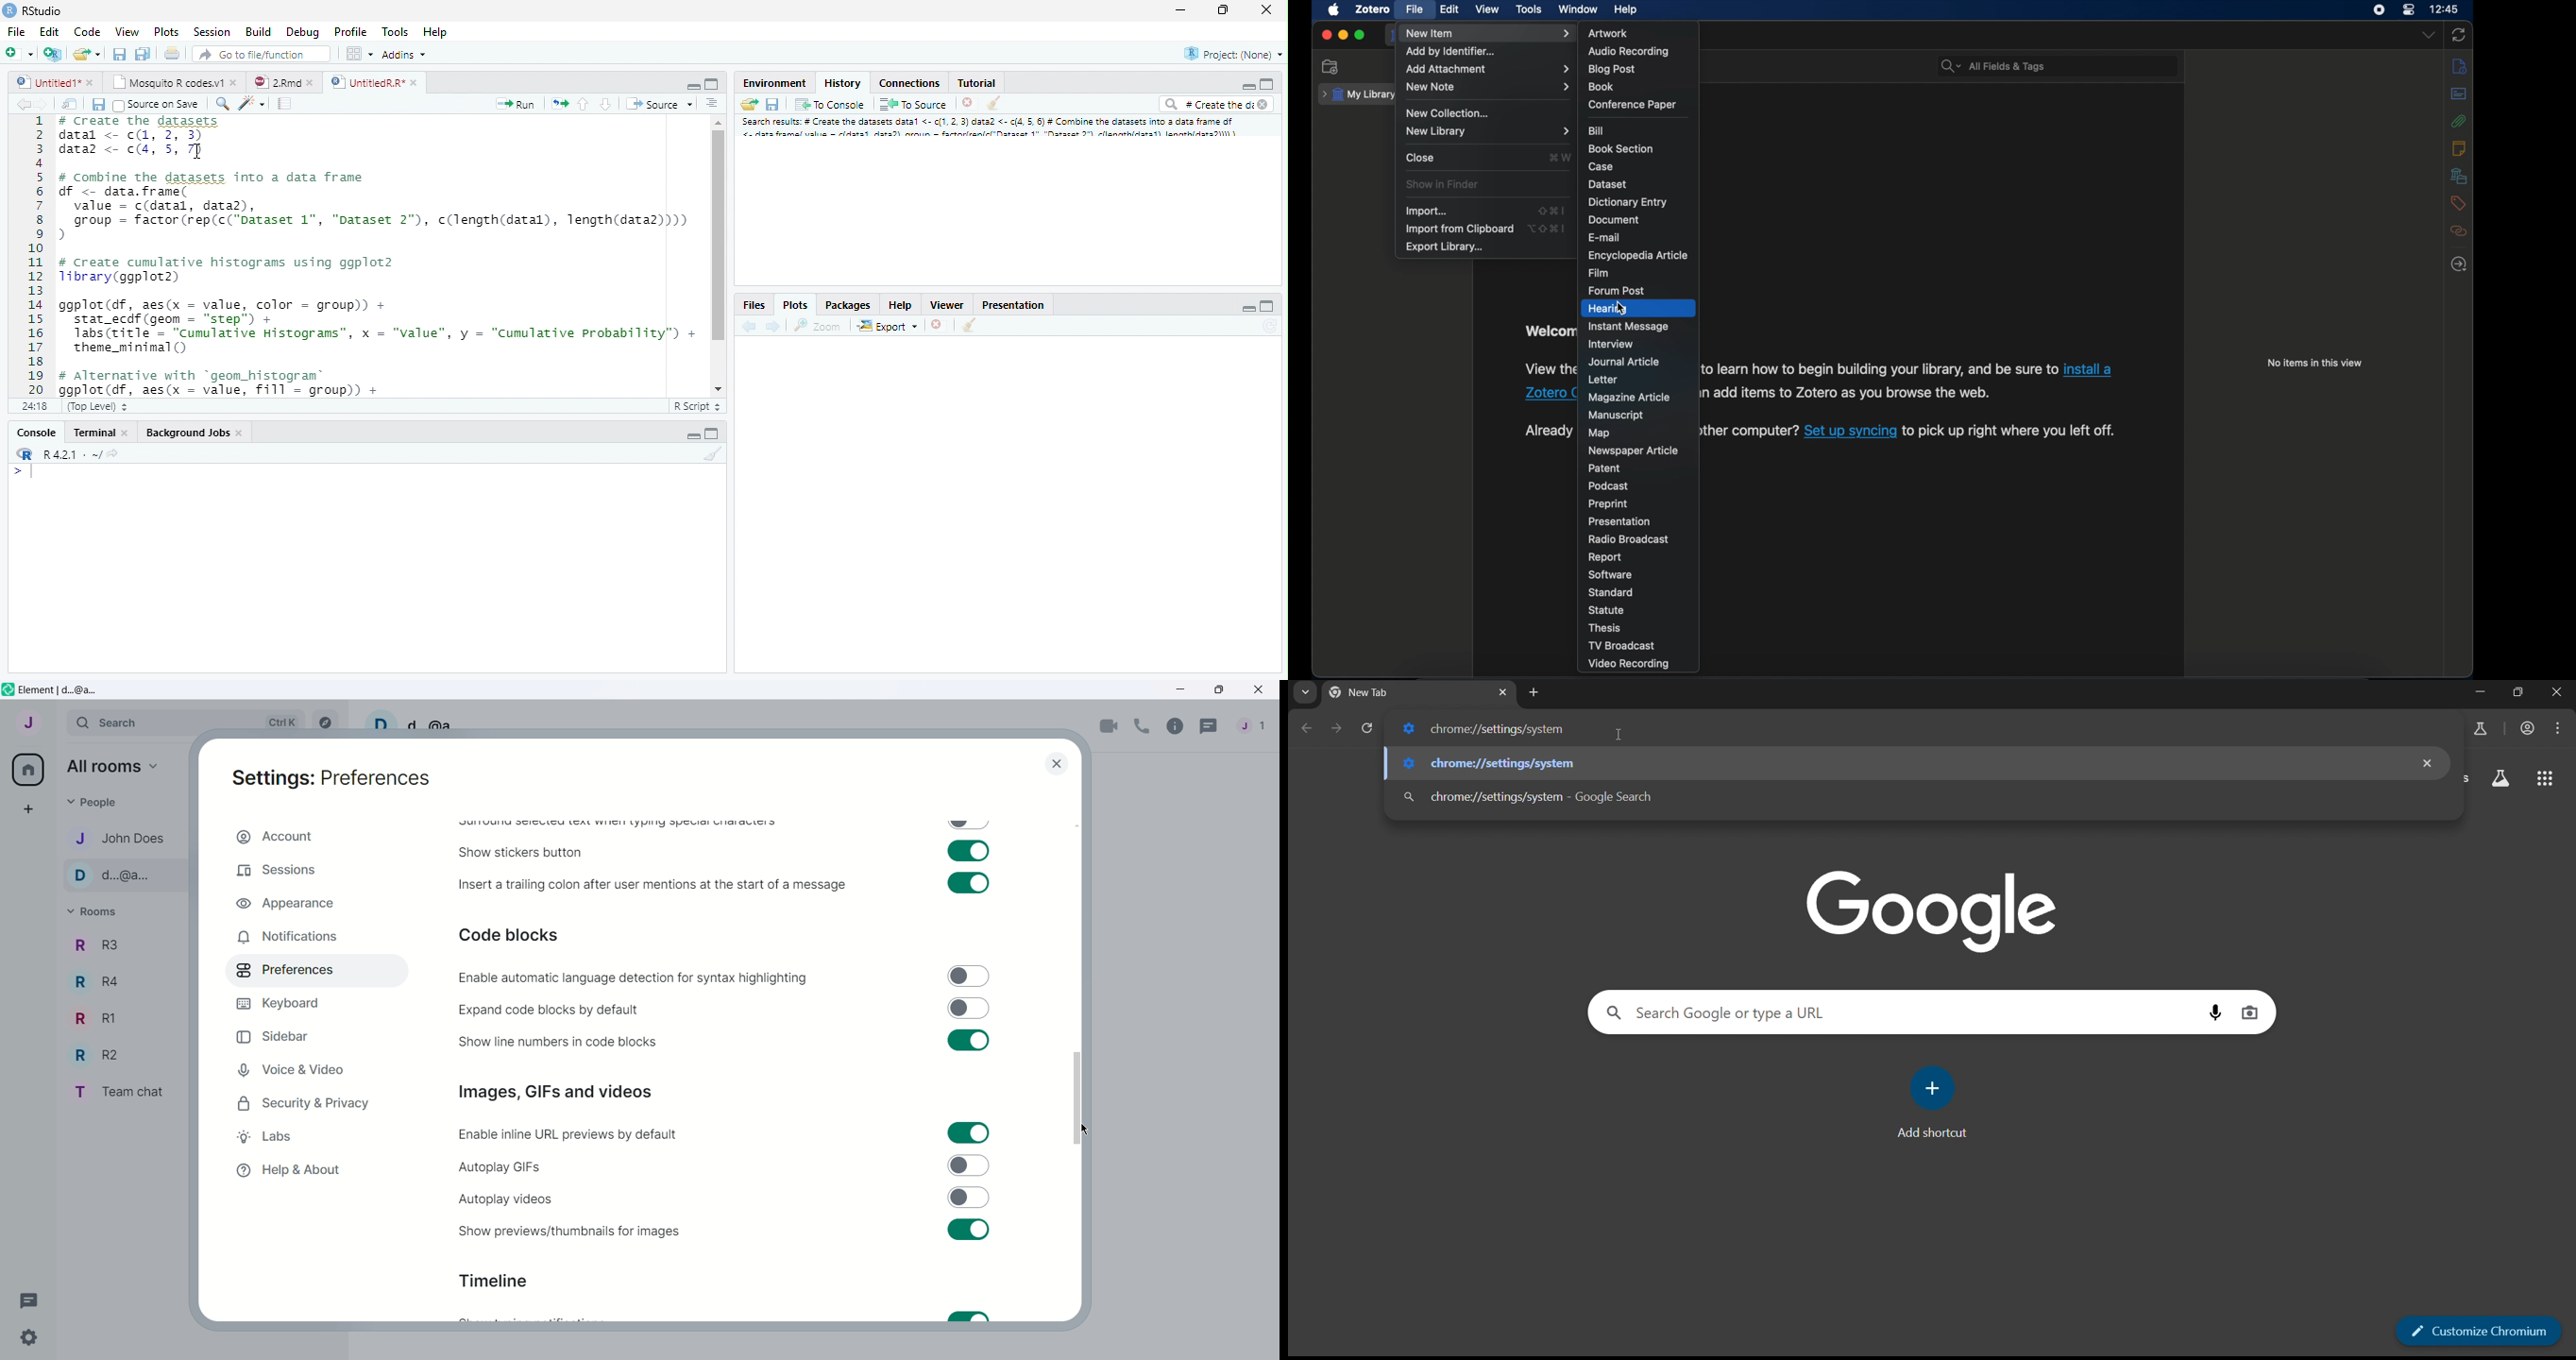 This screenshot has height=1372, width=2576. I want to click on Next, so click(41, 108).